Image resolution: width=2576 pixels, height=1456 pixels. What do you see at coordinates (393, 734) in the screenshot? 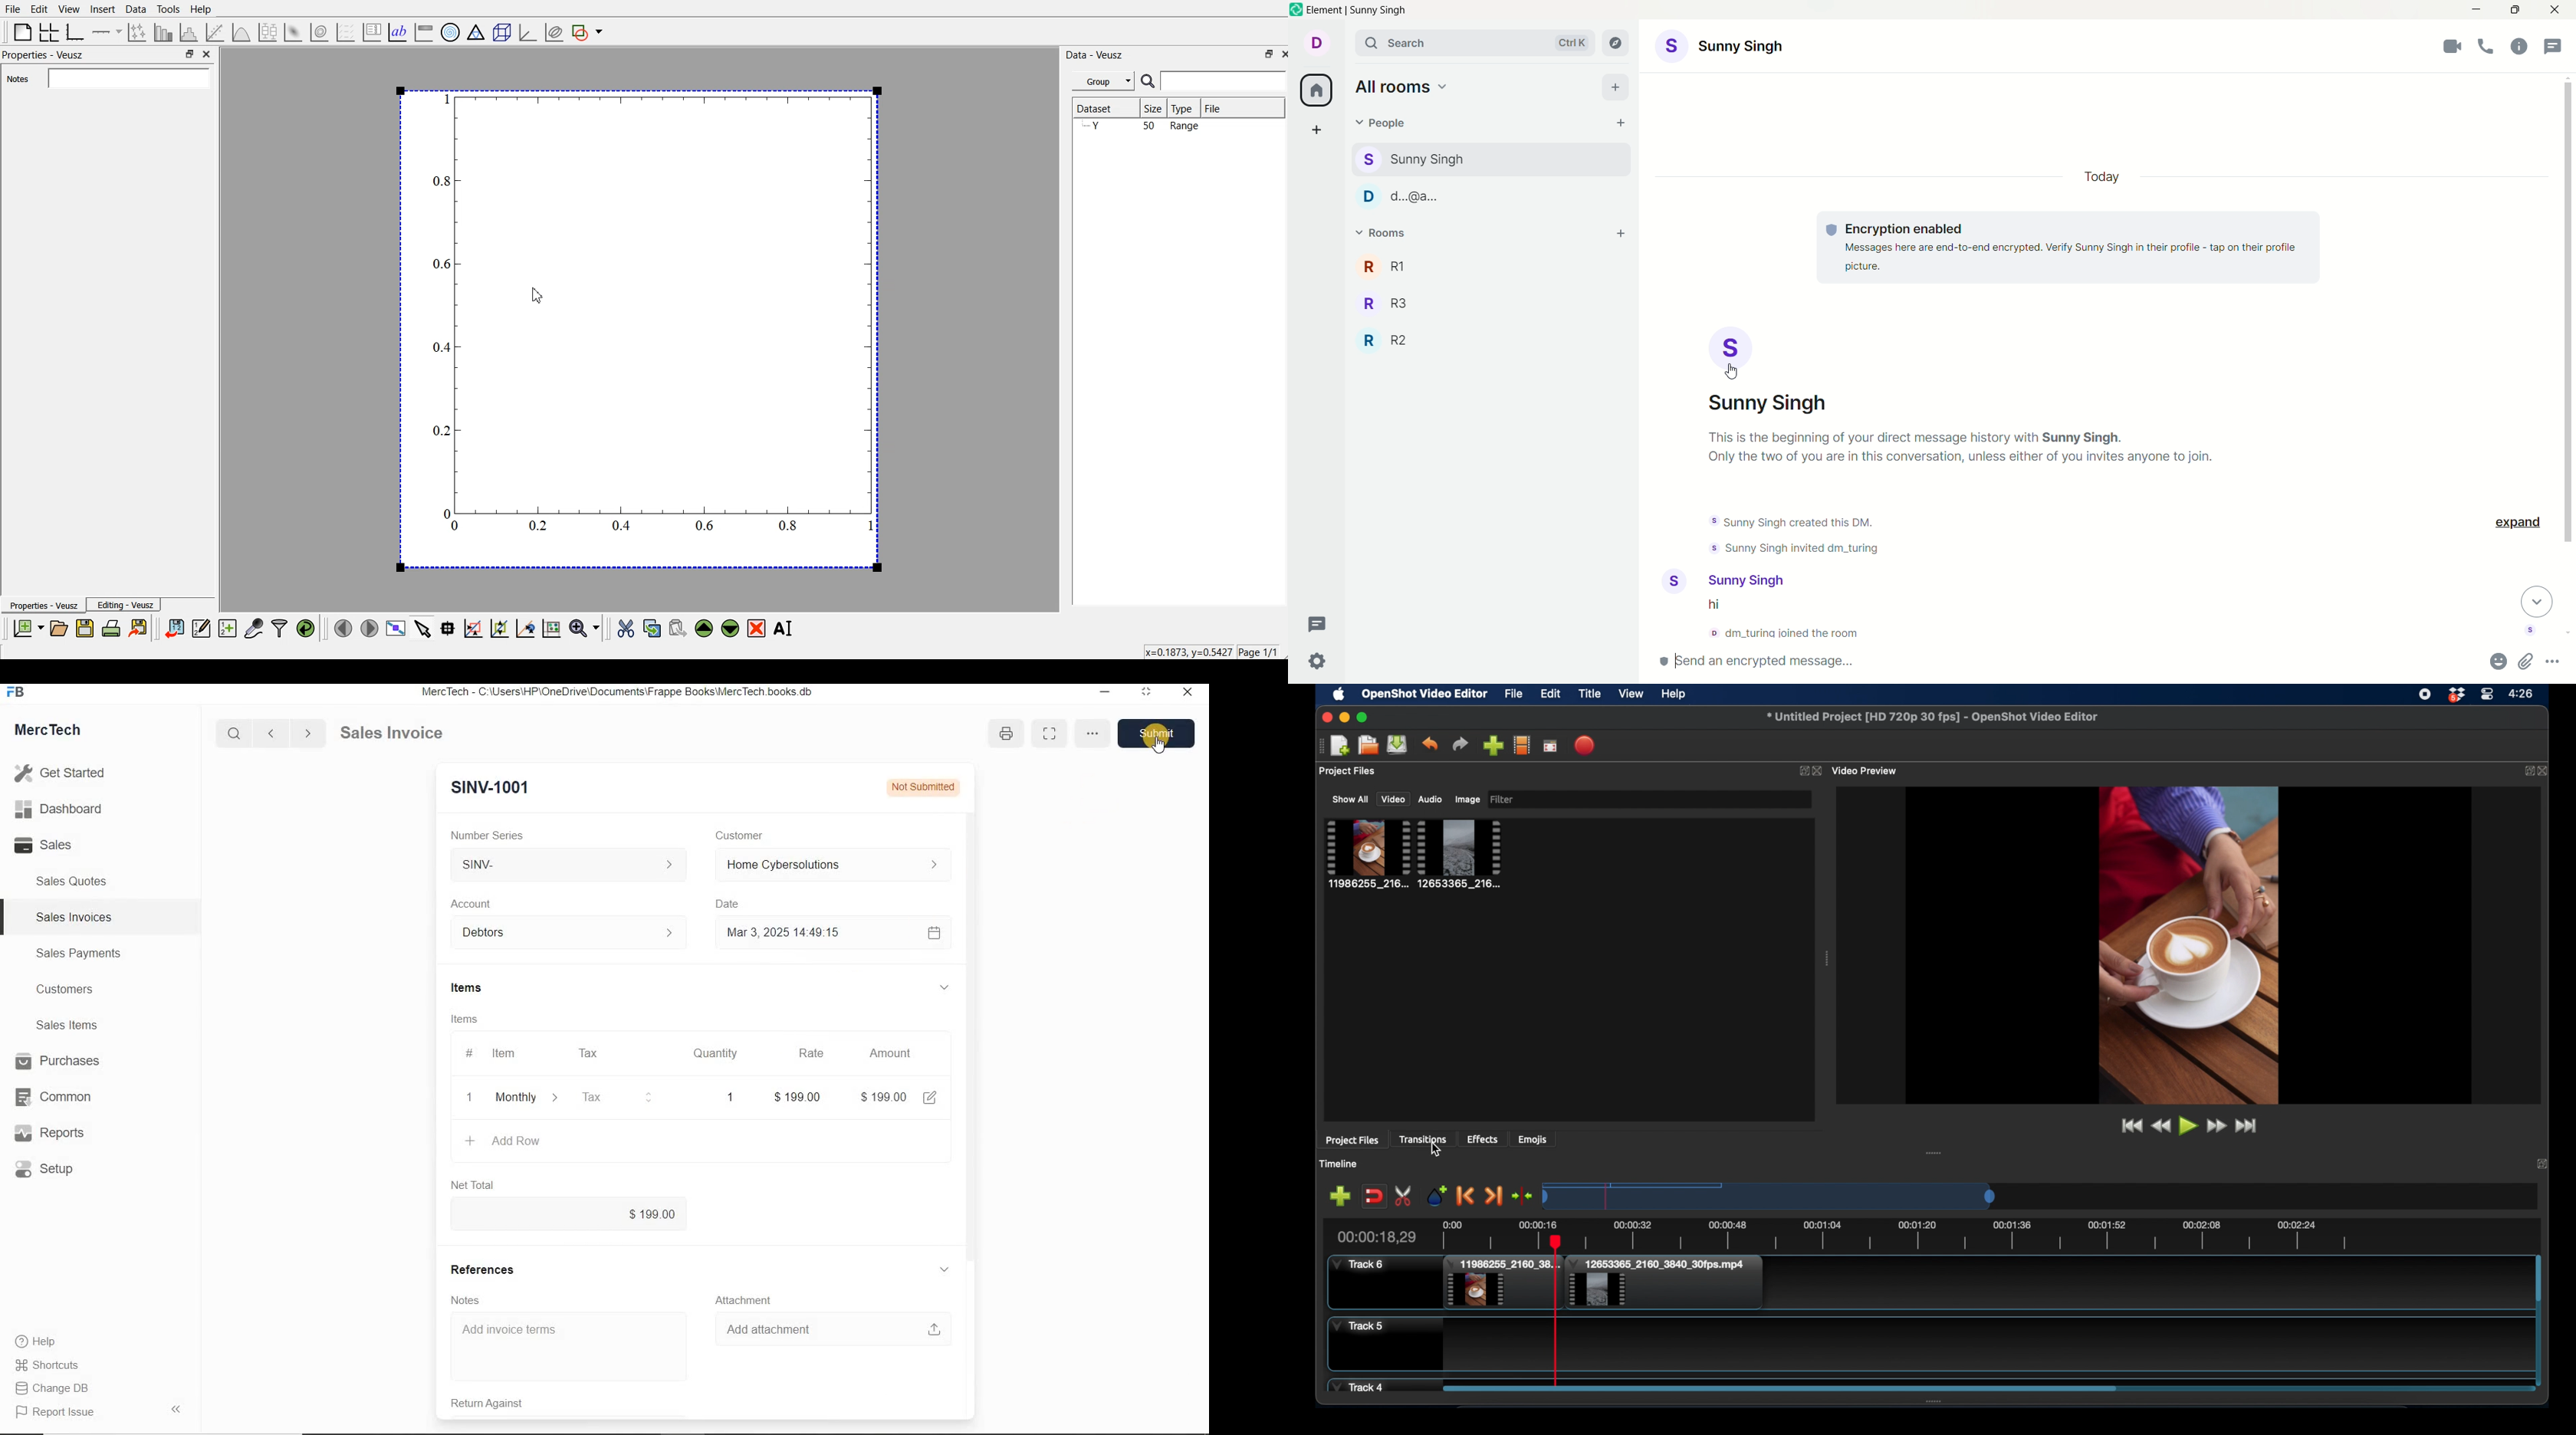
I see `Sales Invoice` at bounding box center [393, 734].